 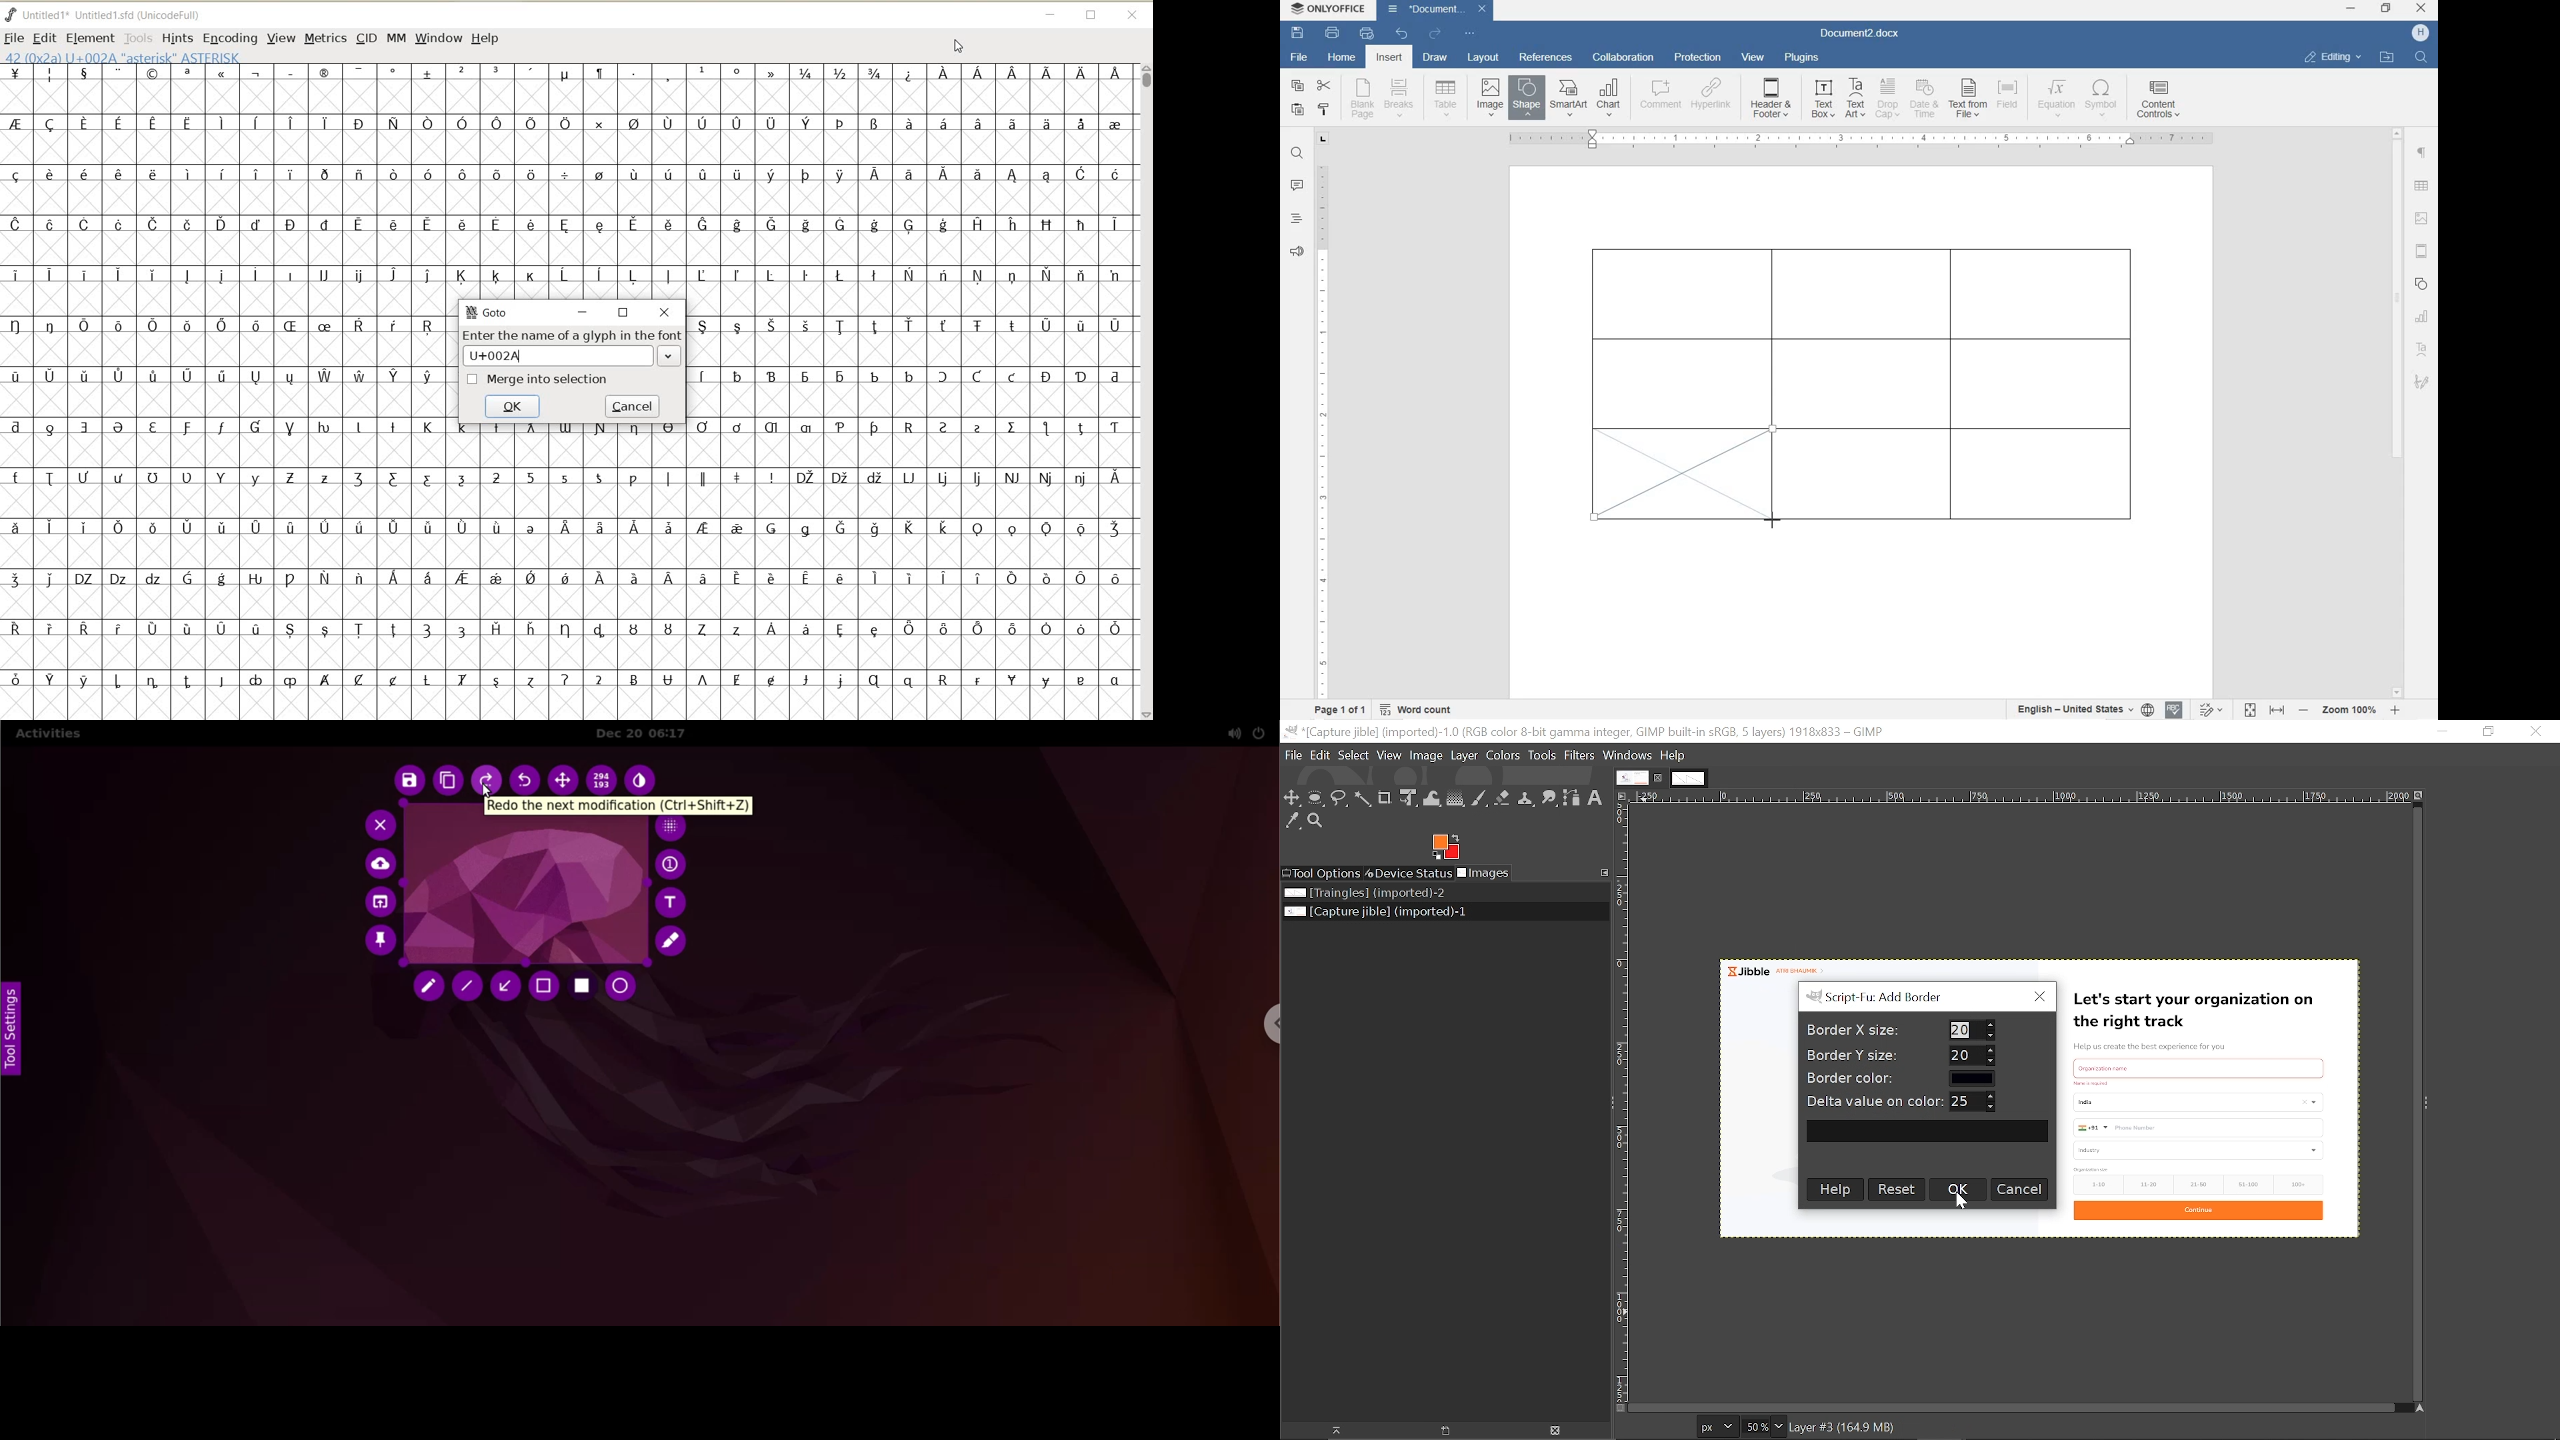 I want to click on paragraph settings, so click(x=2423, y=153).